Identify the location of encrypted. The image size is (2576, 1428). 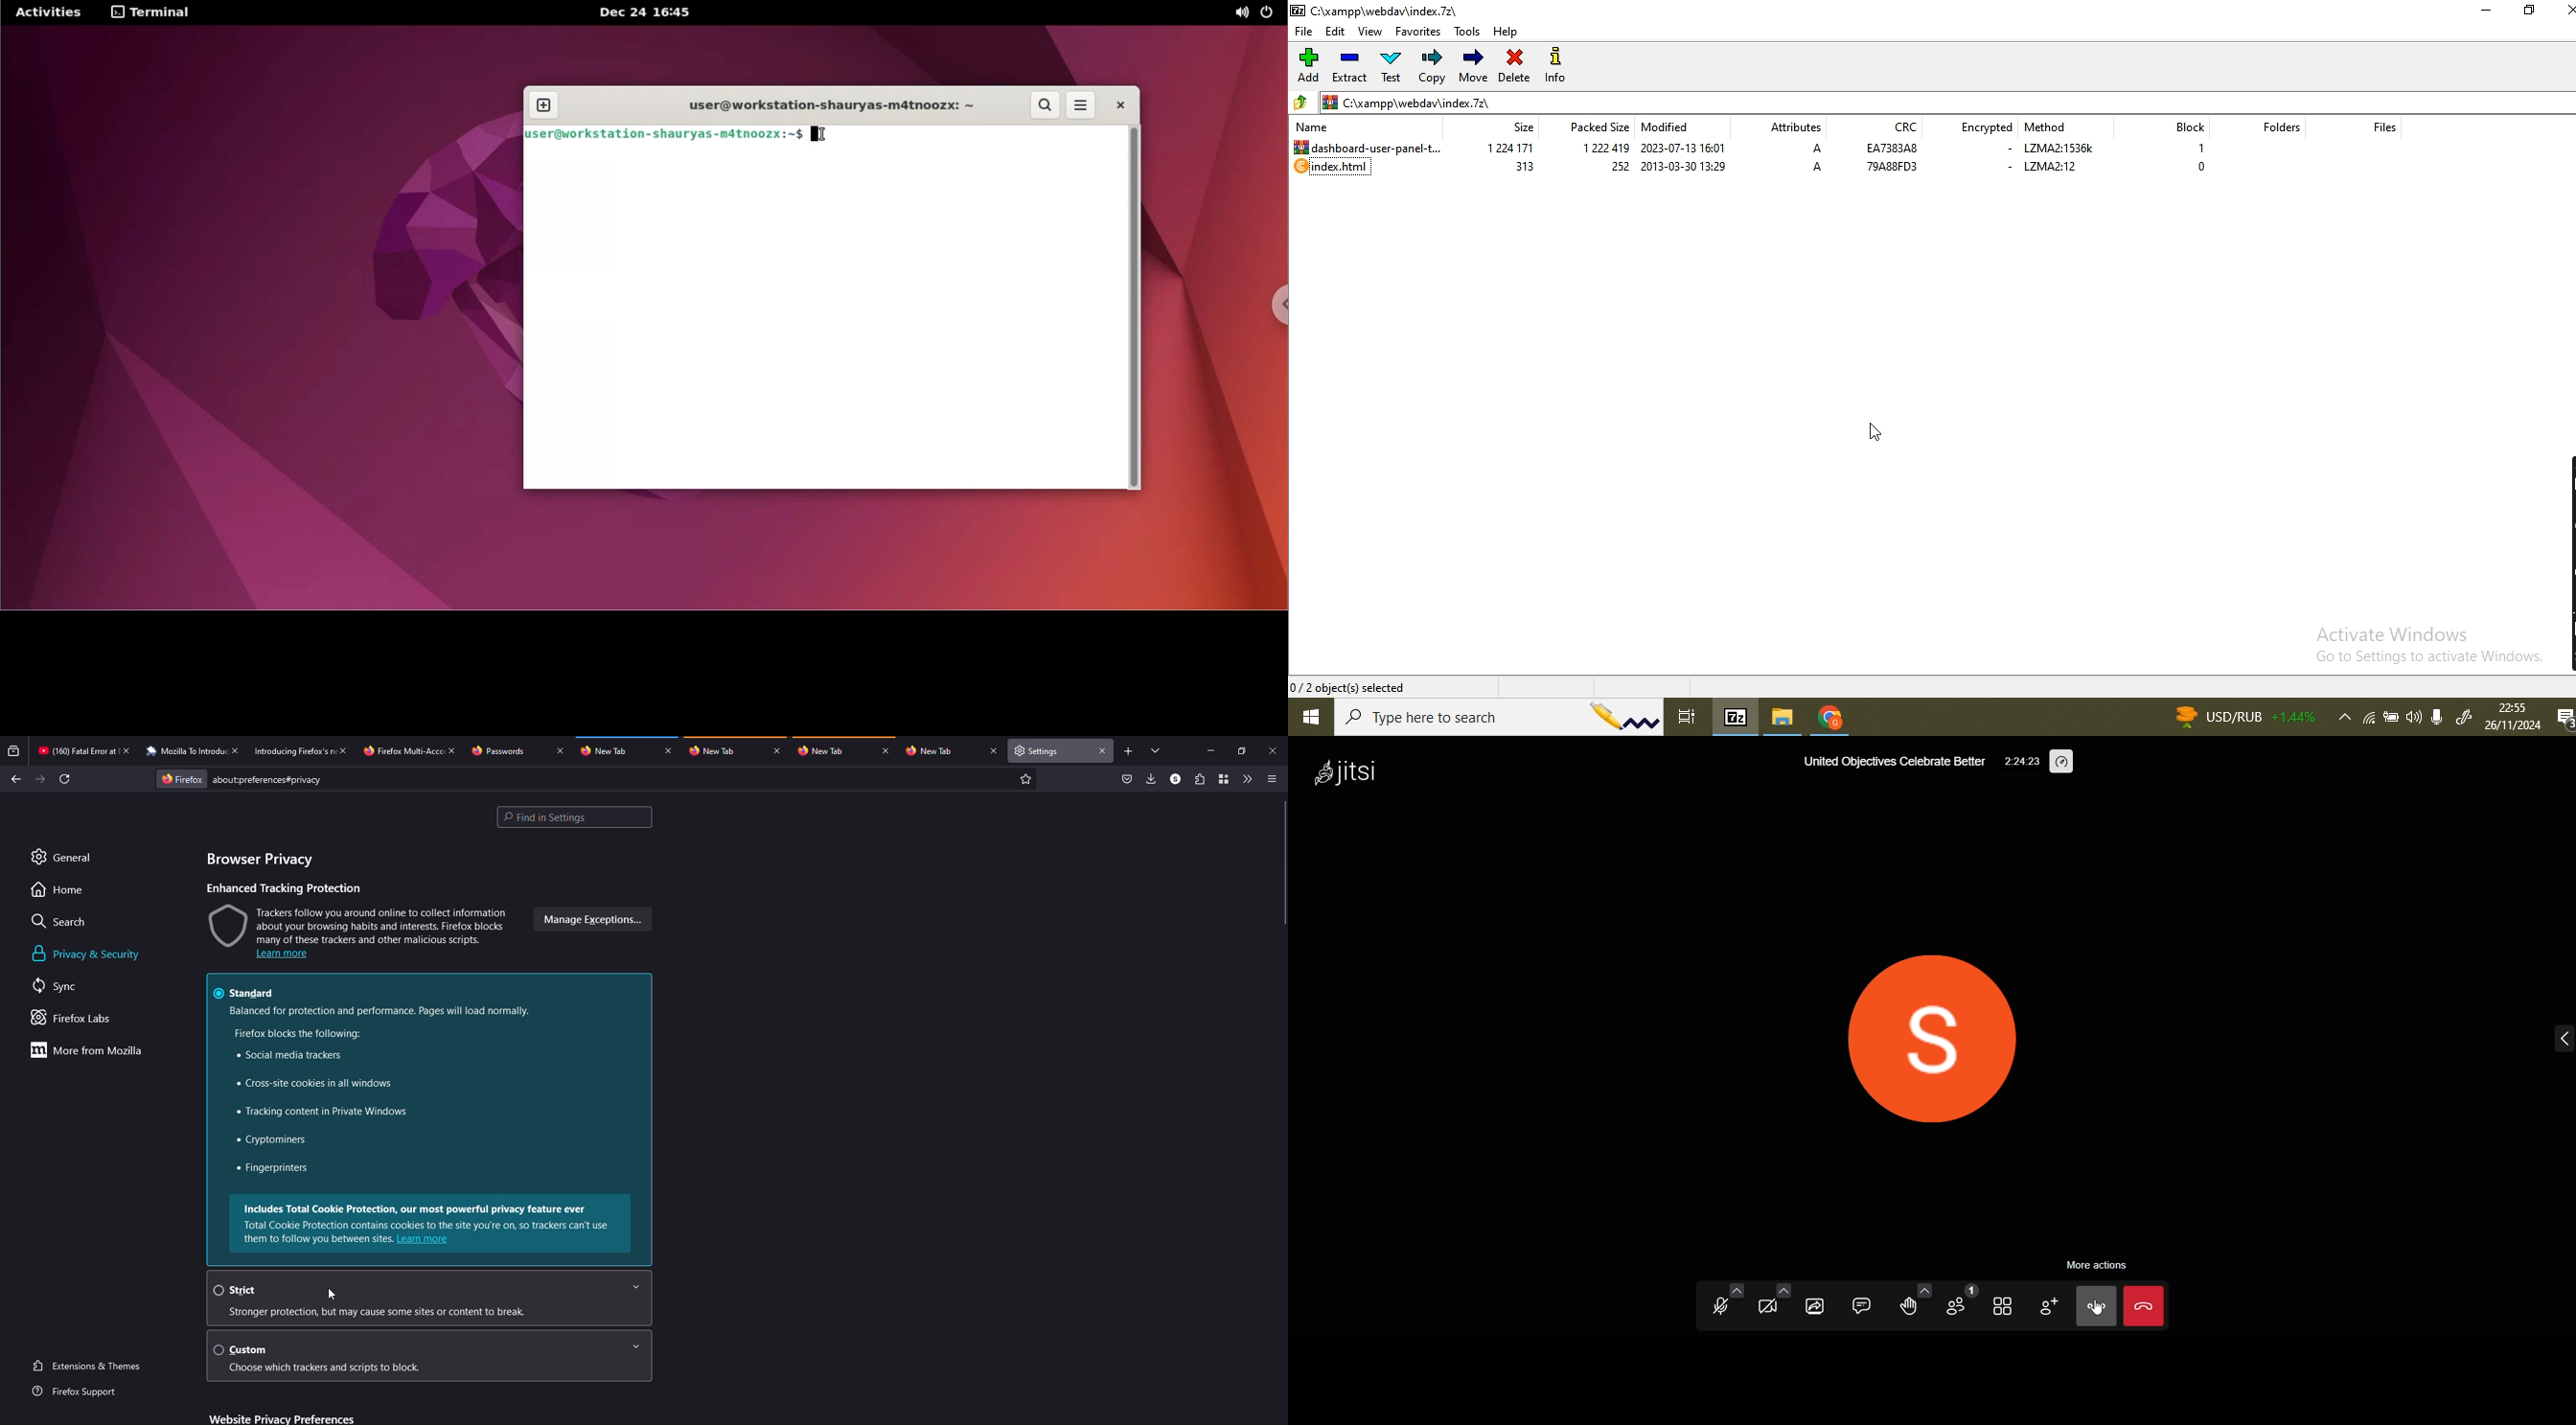
(1988, 126).